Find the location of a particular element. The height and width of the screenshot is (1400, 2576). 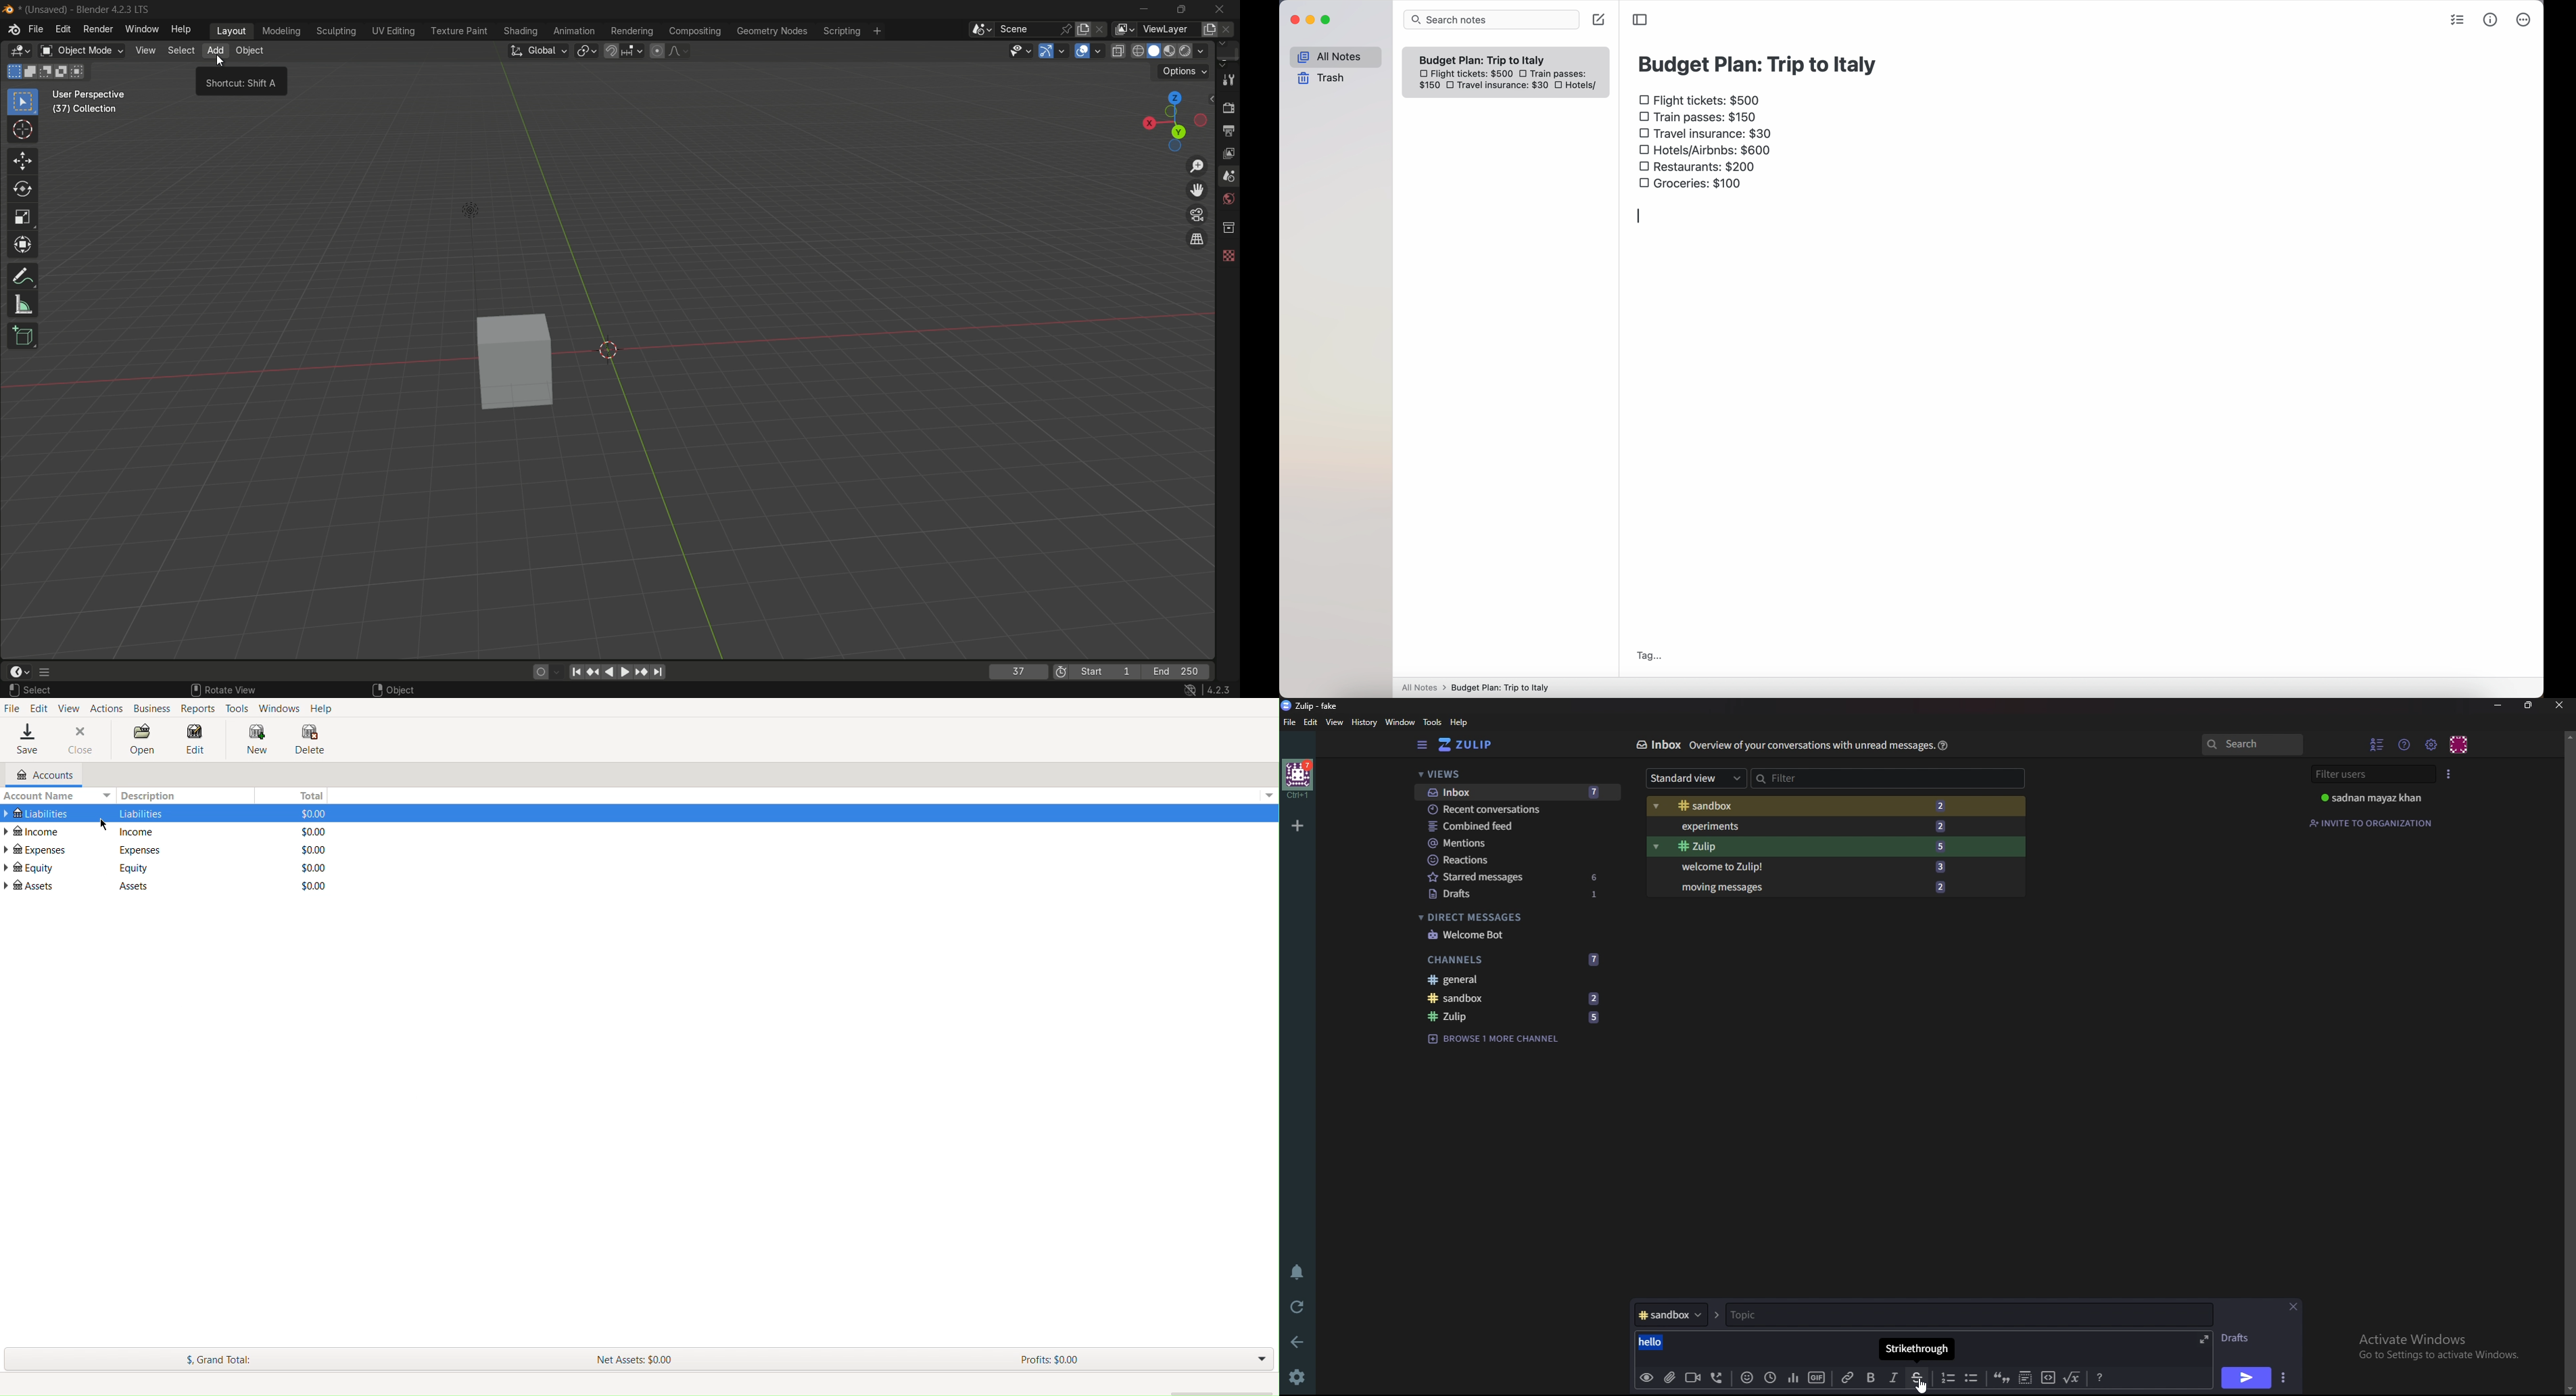

move the view is located at coordinates (1197, 191).